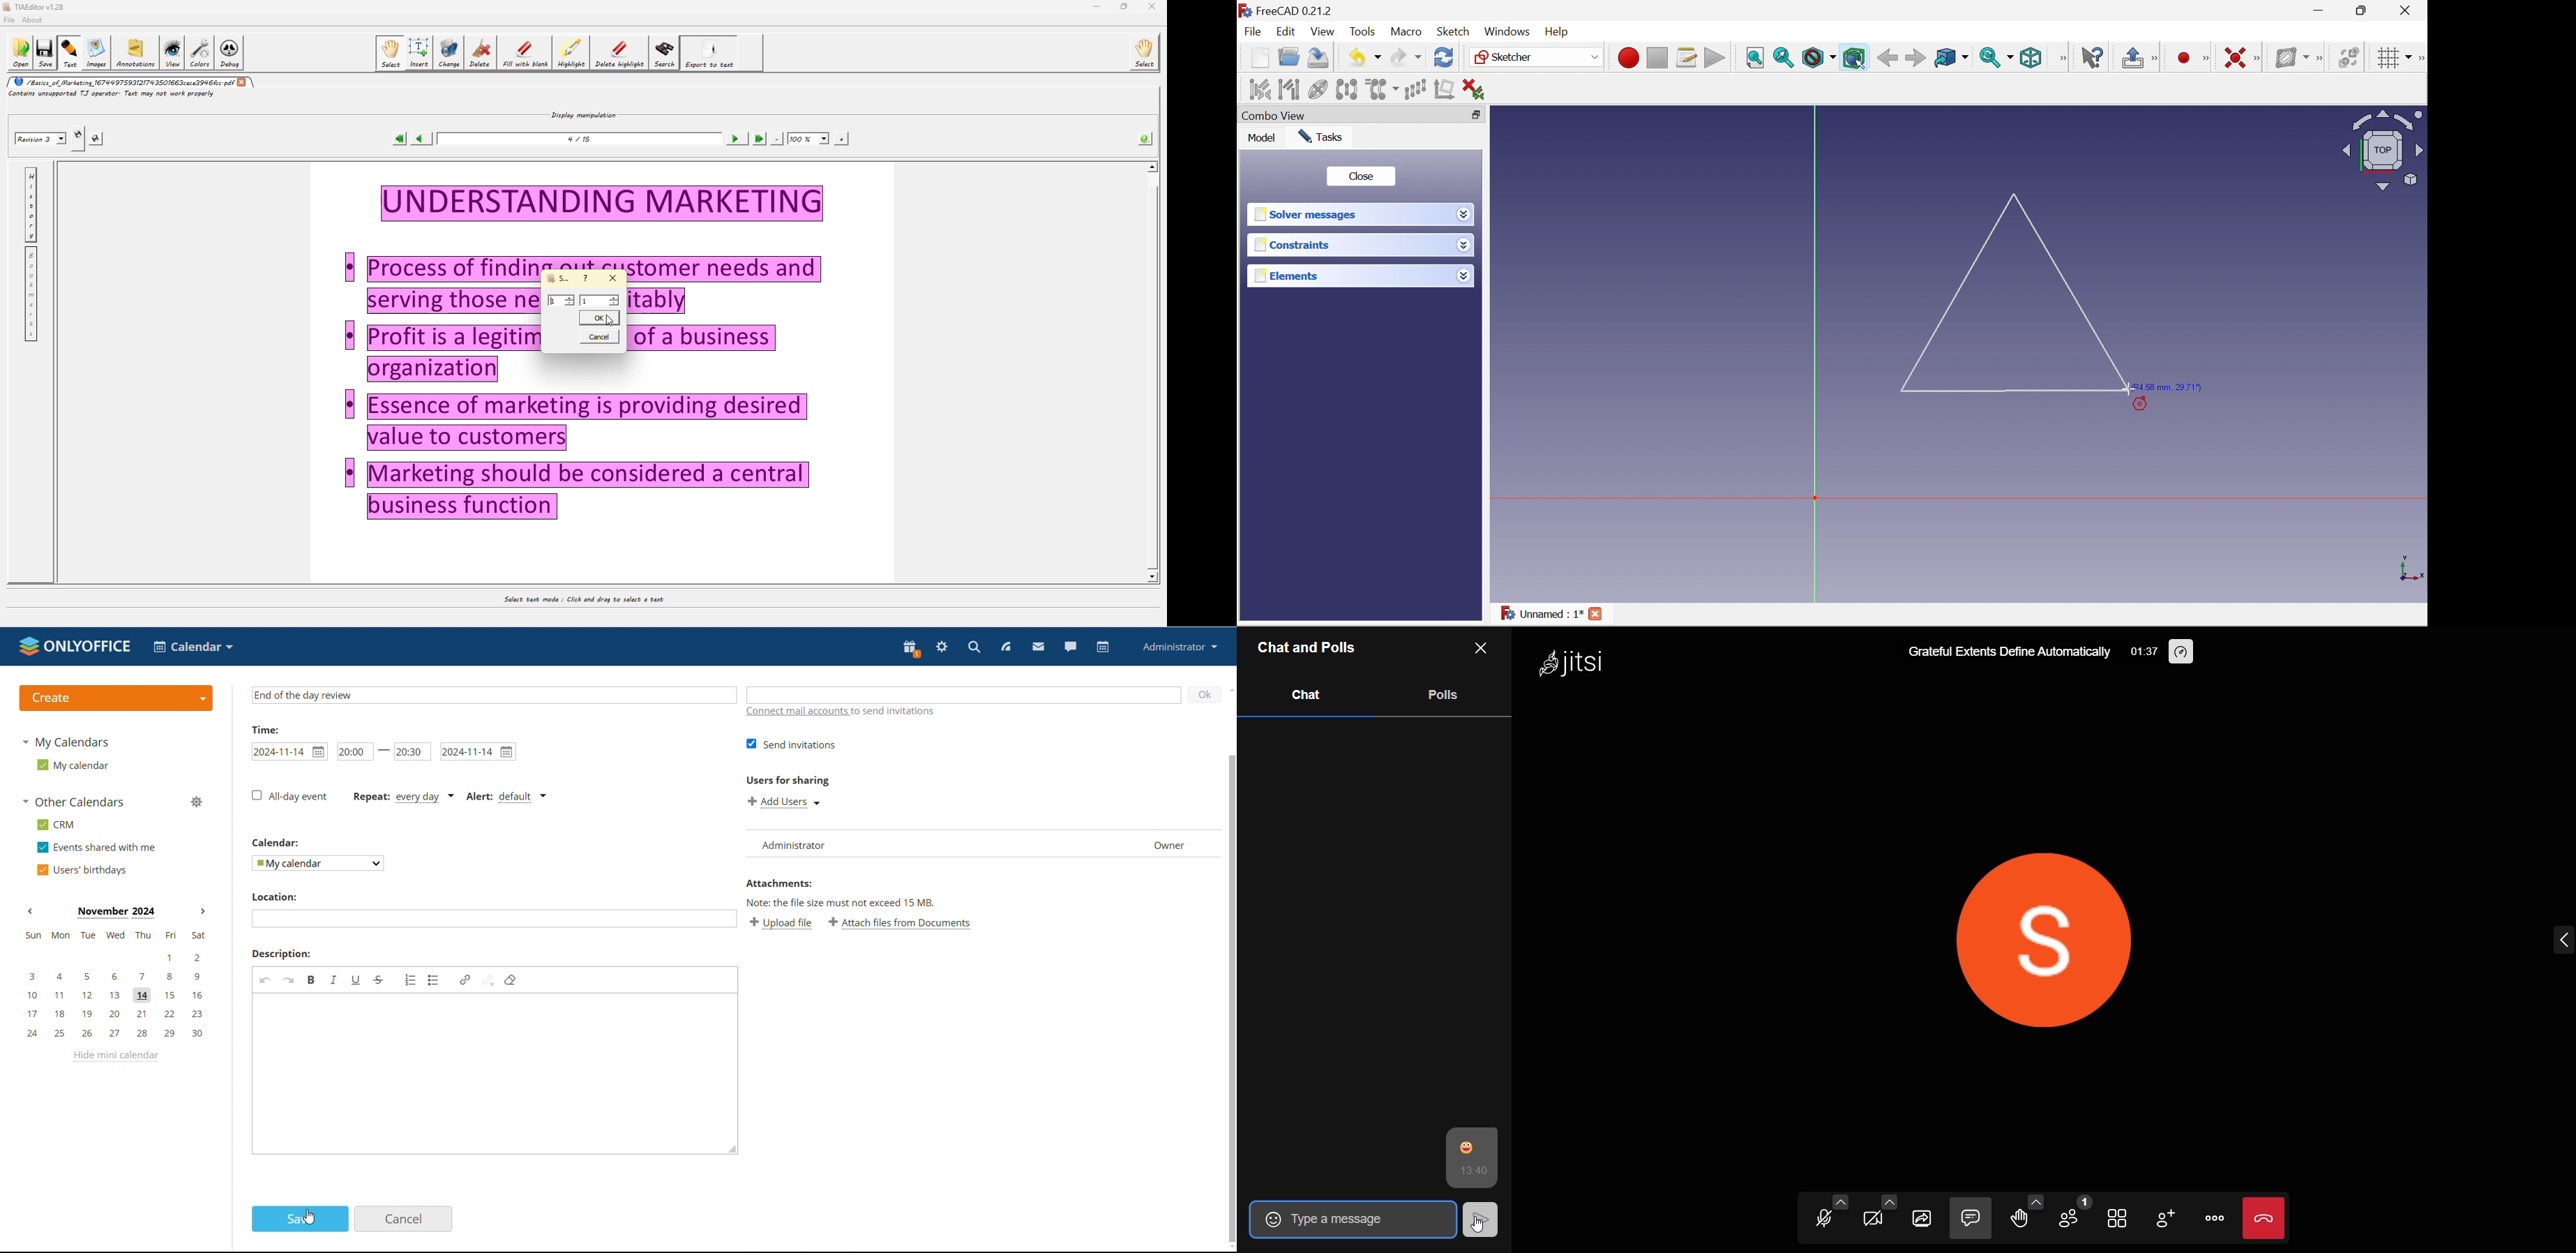 This screenshot has height=1260, width=2576. I want to click on Open, so click(1289, 58).